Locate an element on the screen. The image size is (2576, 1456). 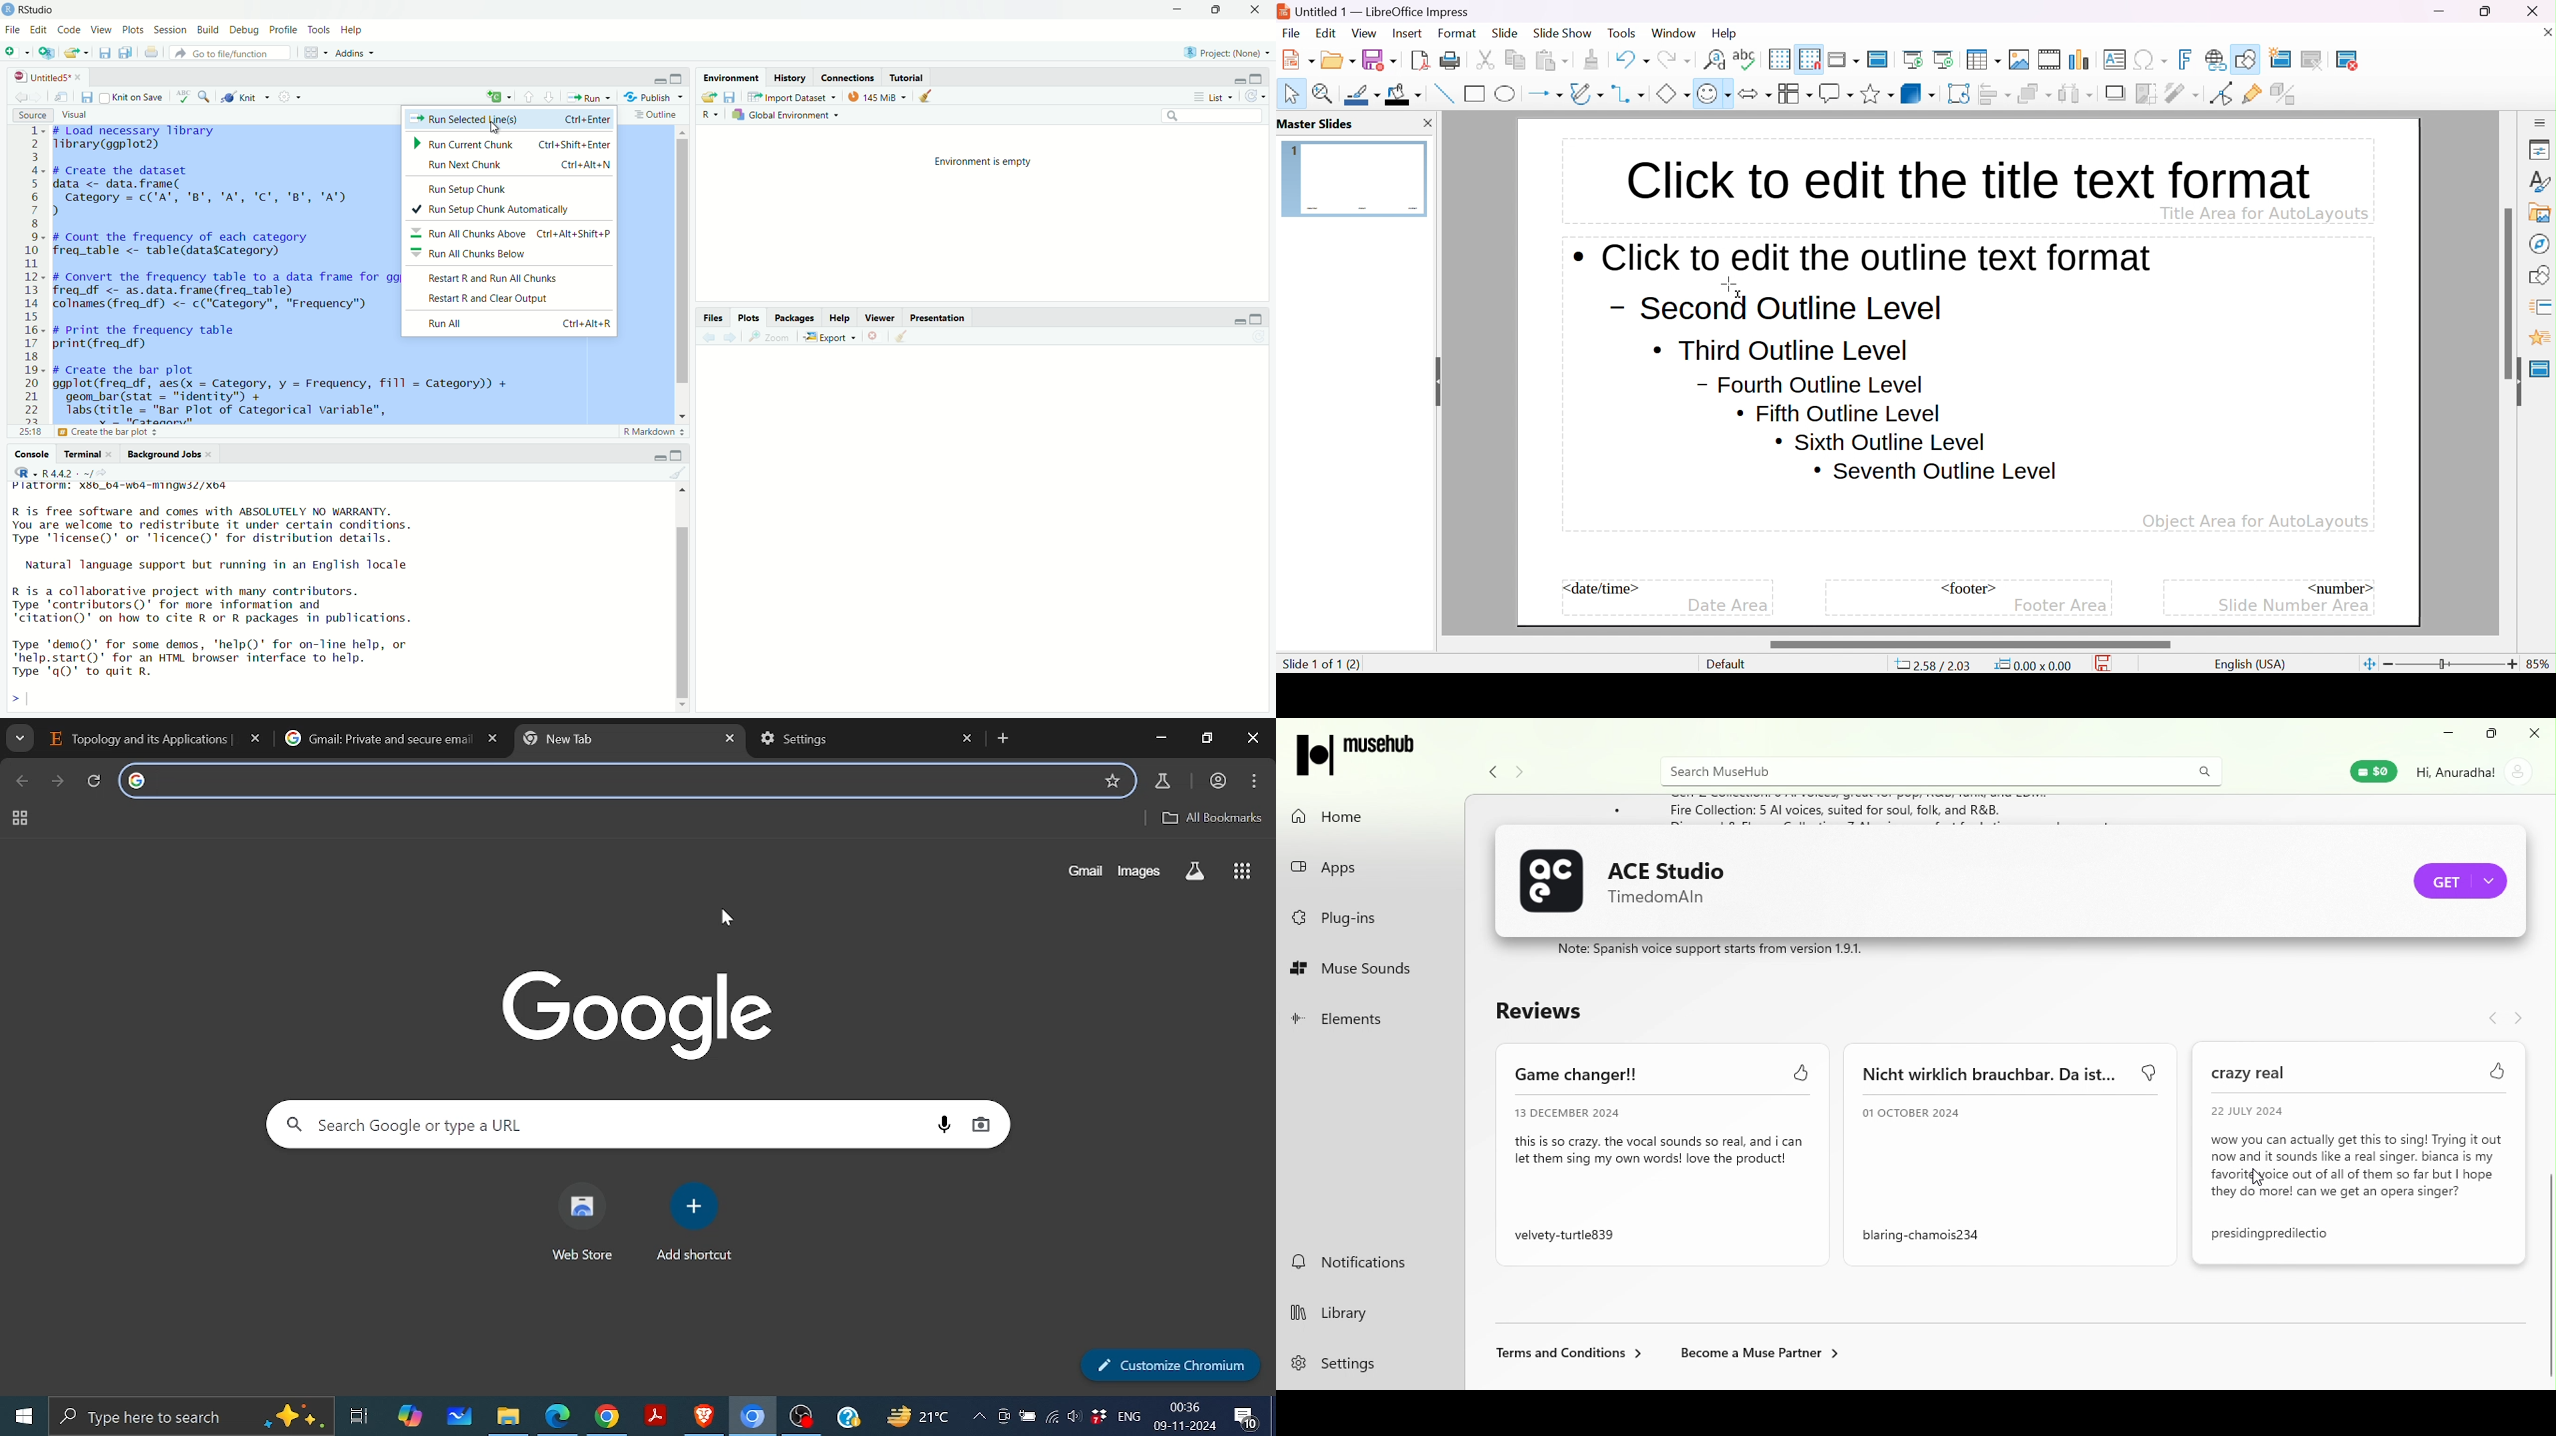
Background Jobs is located at coordinates (166, 454).